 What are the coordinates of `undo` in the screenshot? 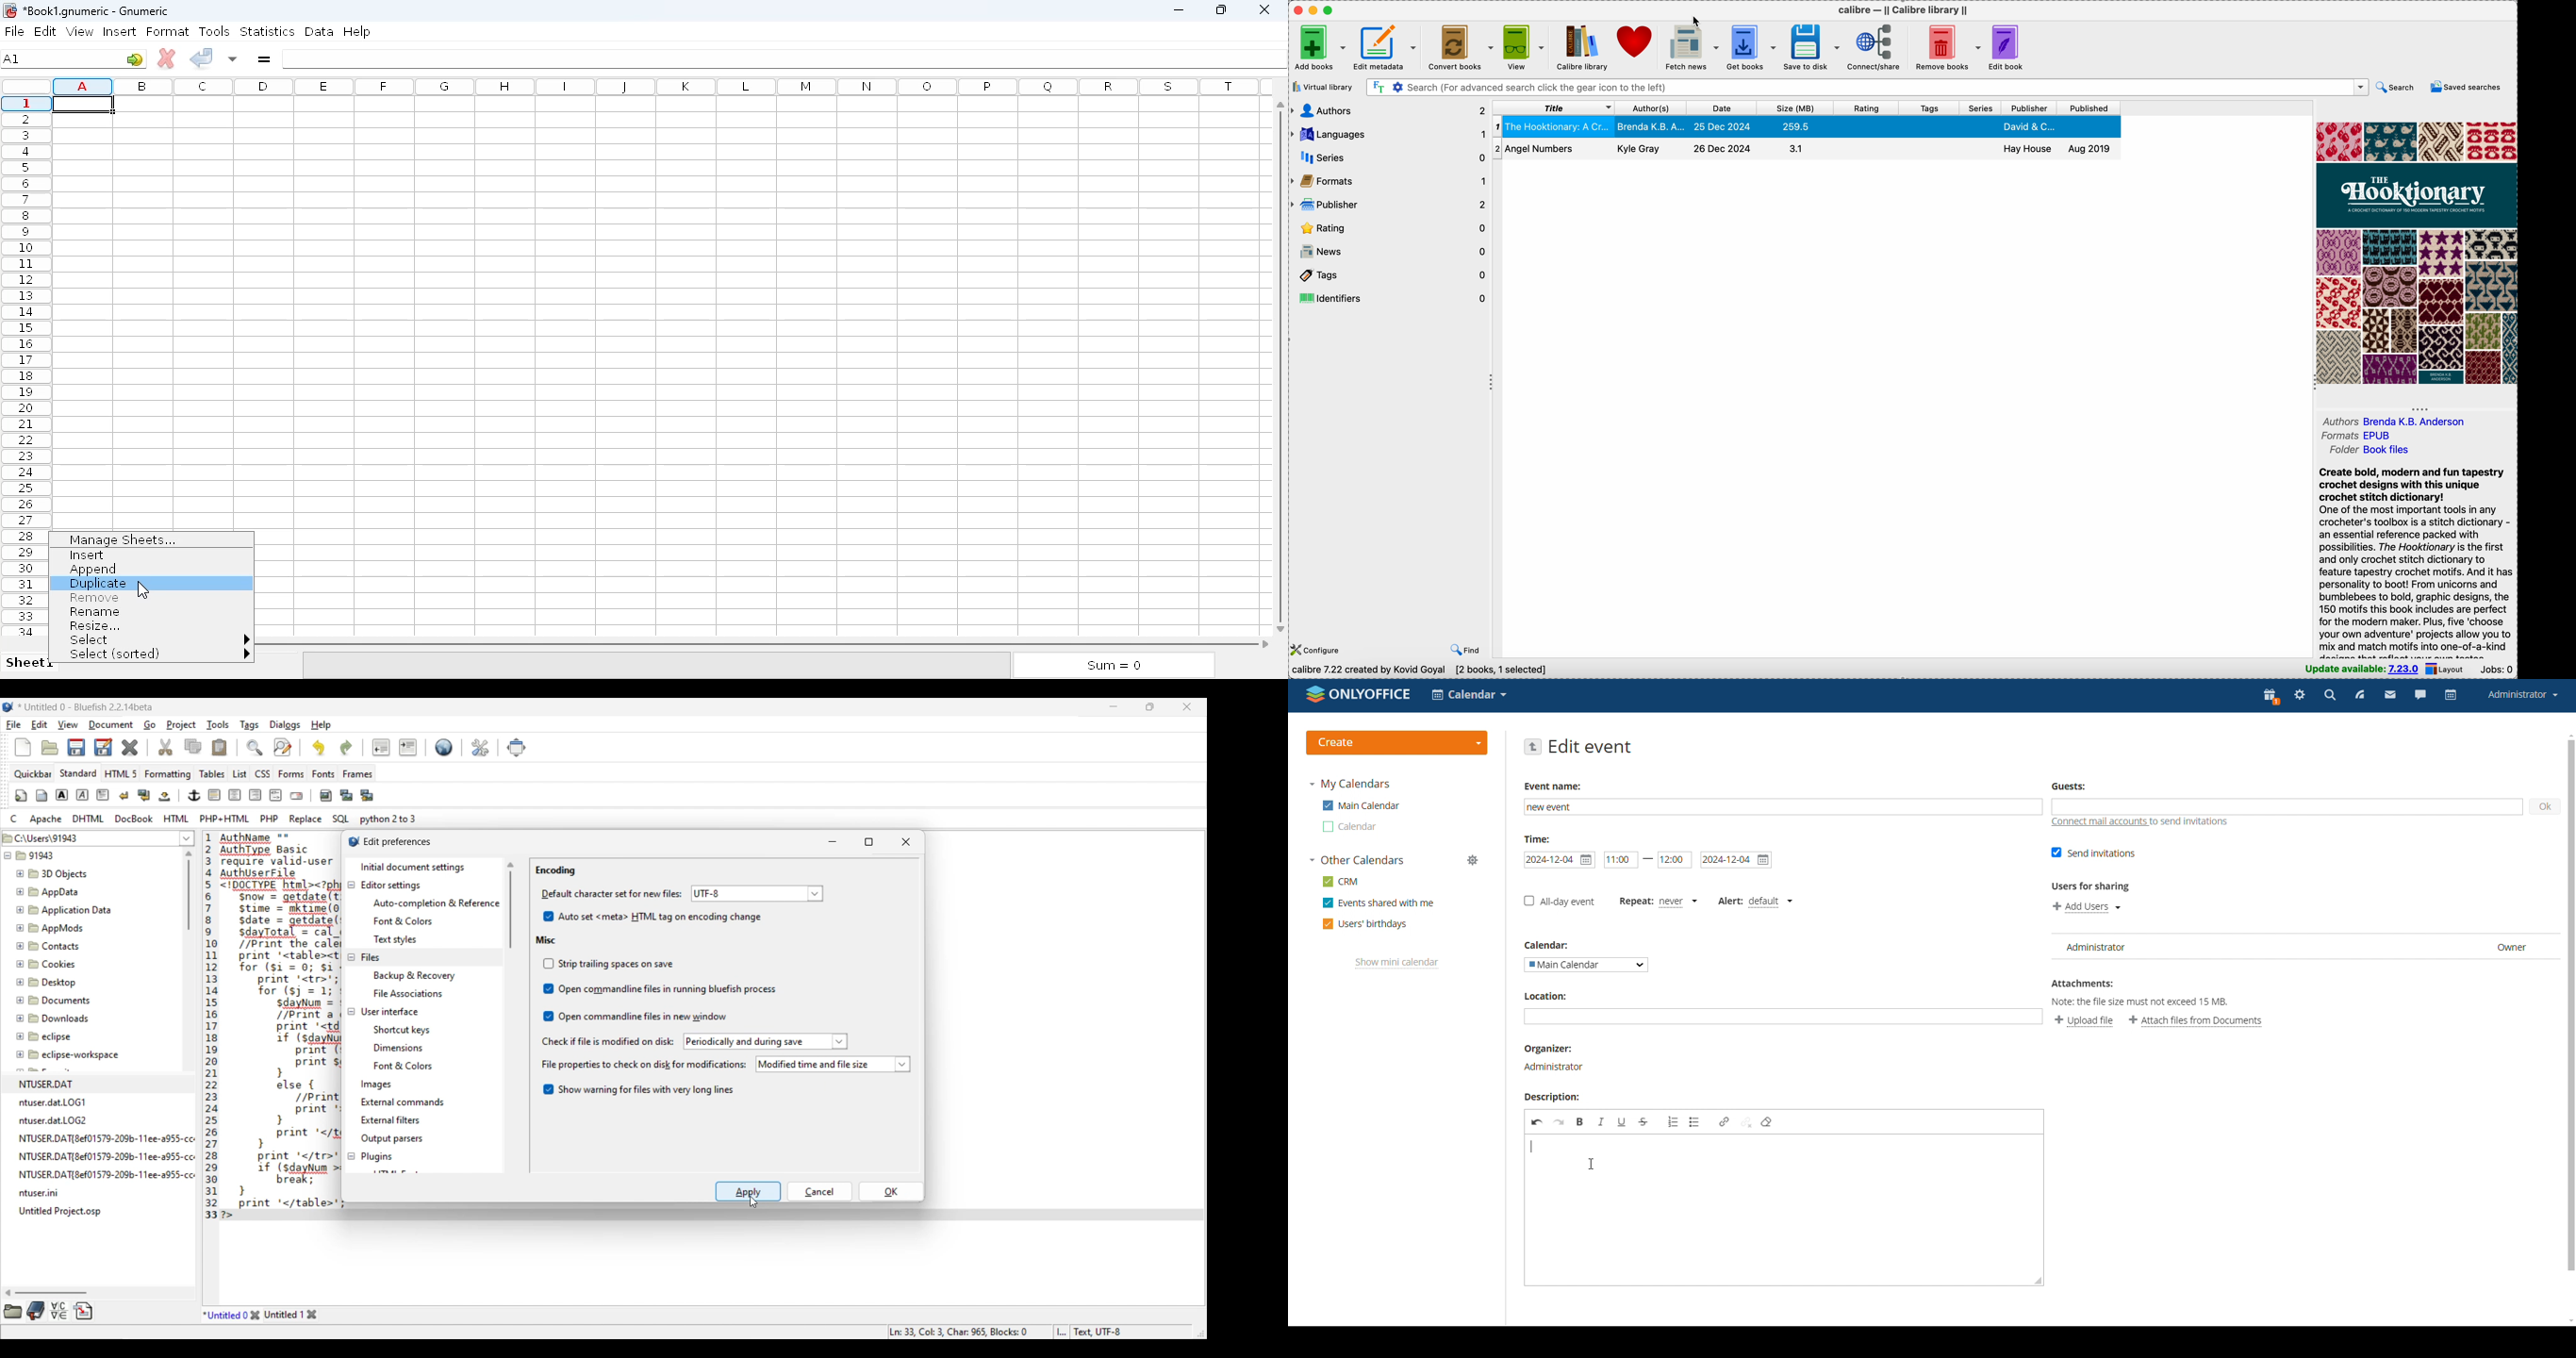 It's located at (1537, 1122).